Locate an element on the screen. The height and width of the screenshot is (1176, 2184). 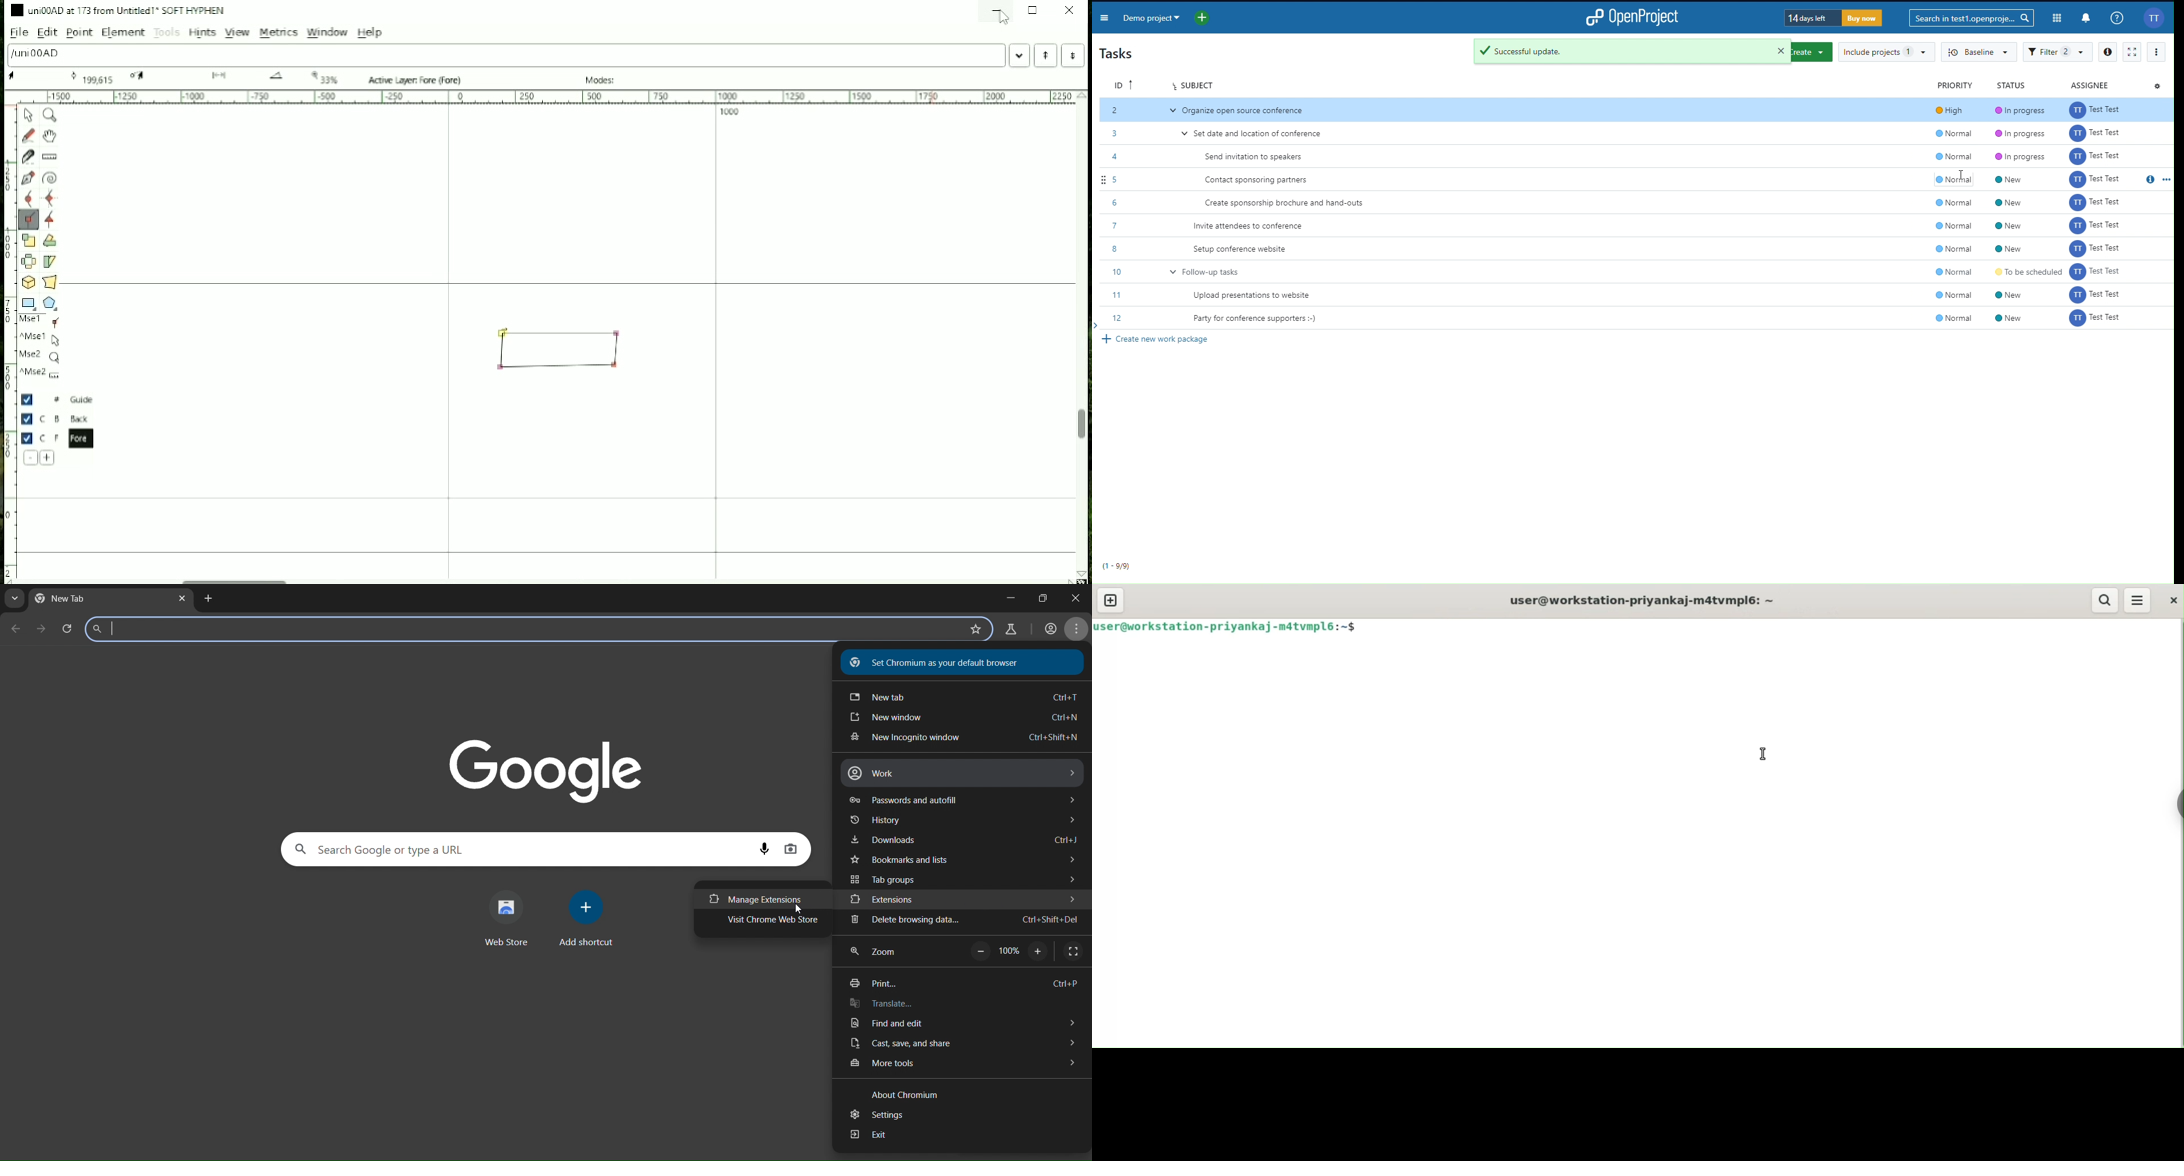
Horizontal scale is located at coordinates (547, 97).